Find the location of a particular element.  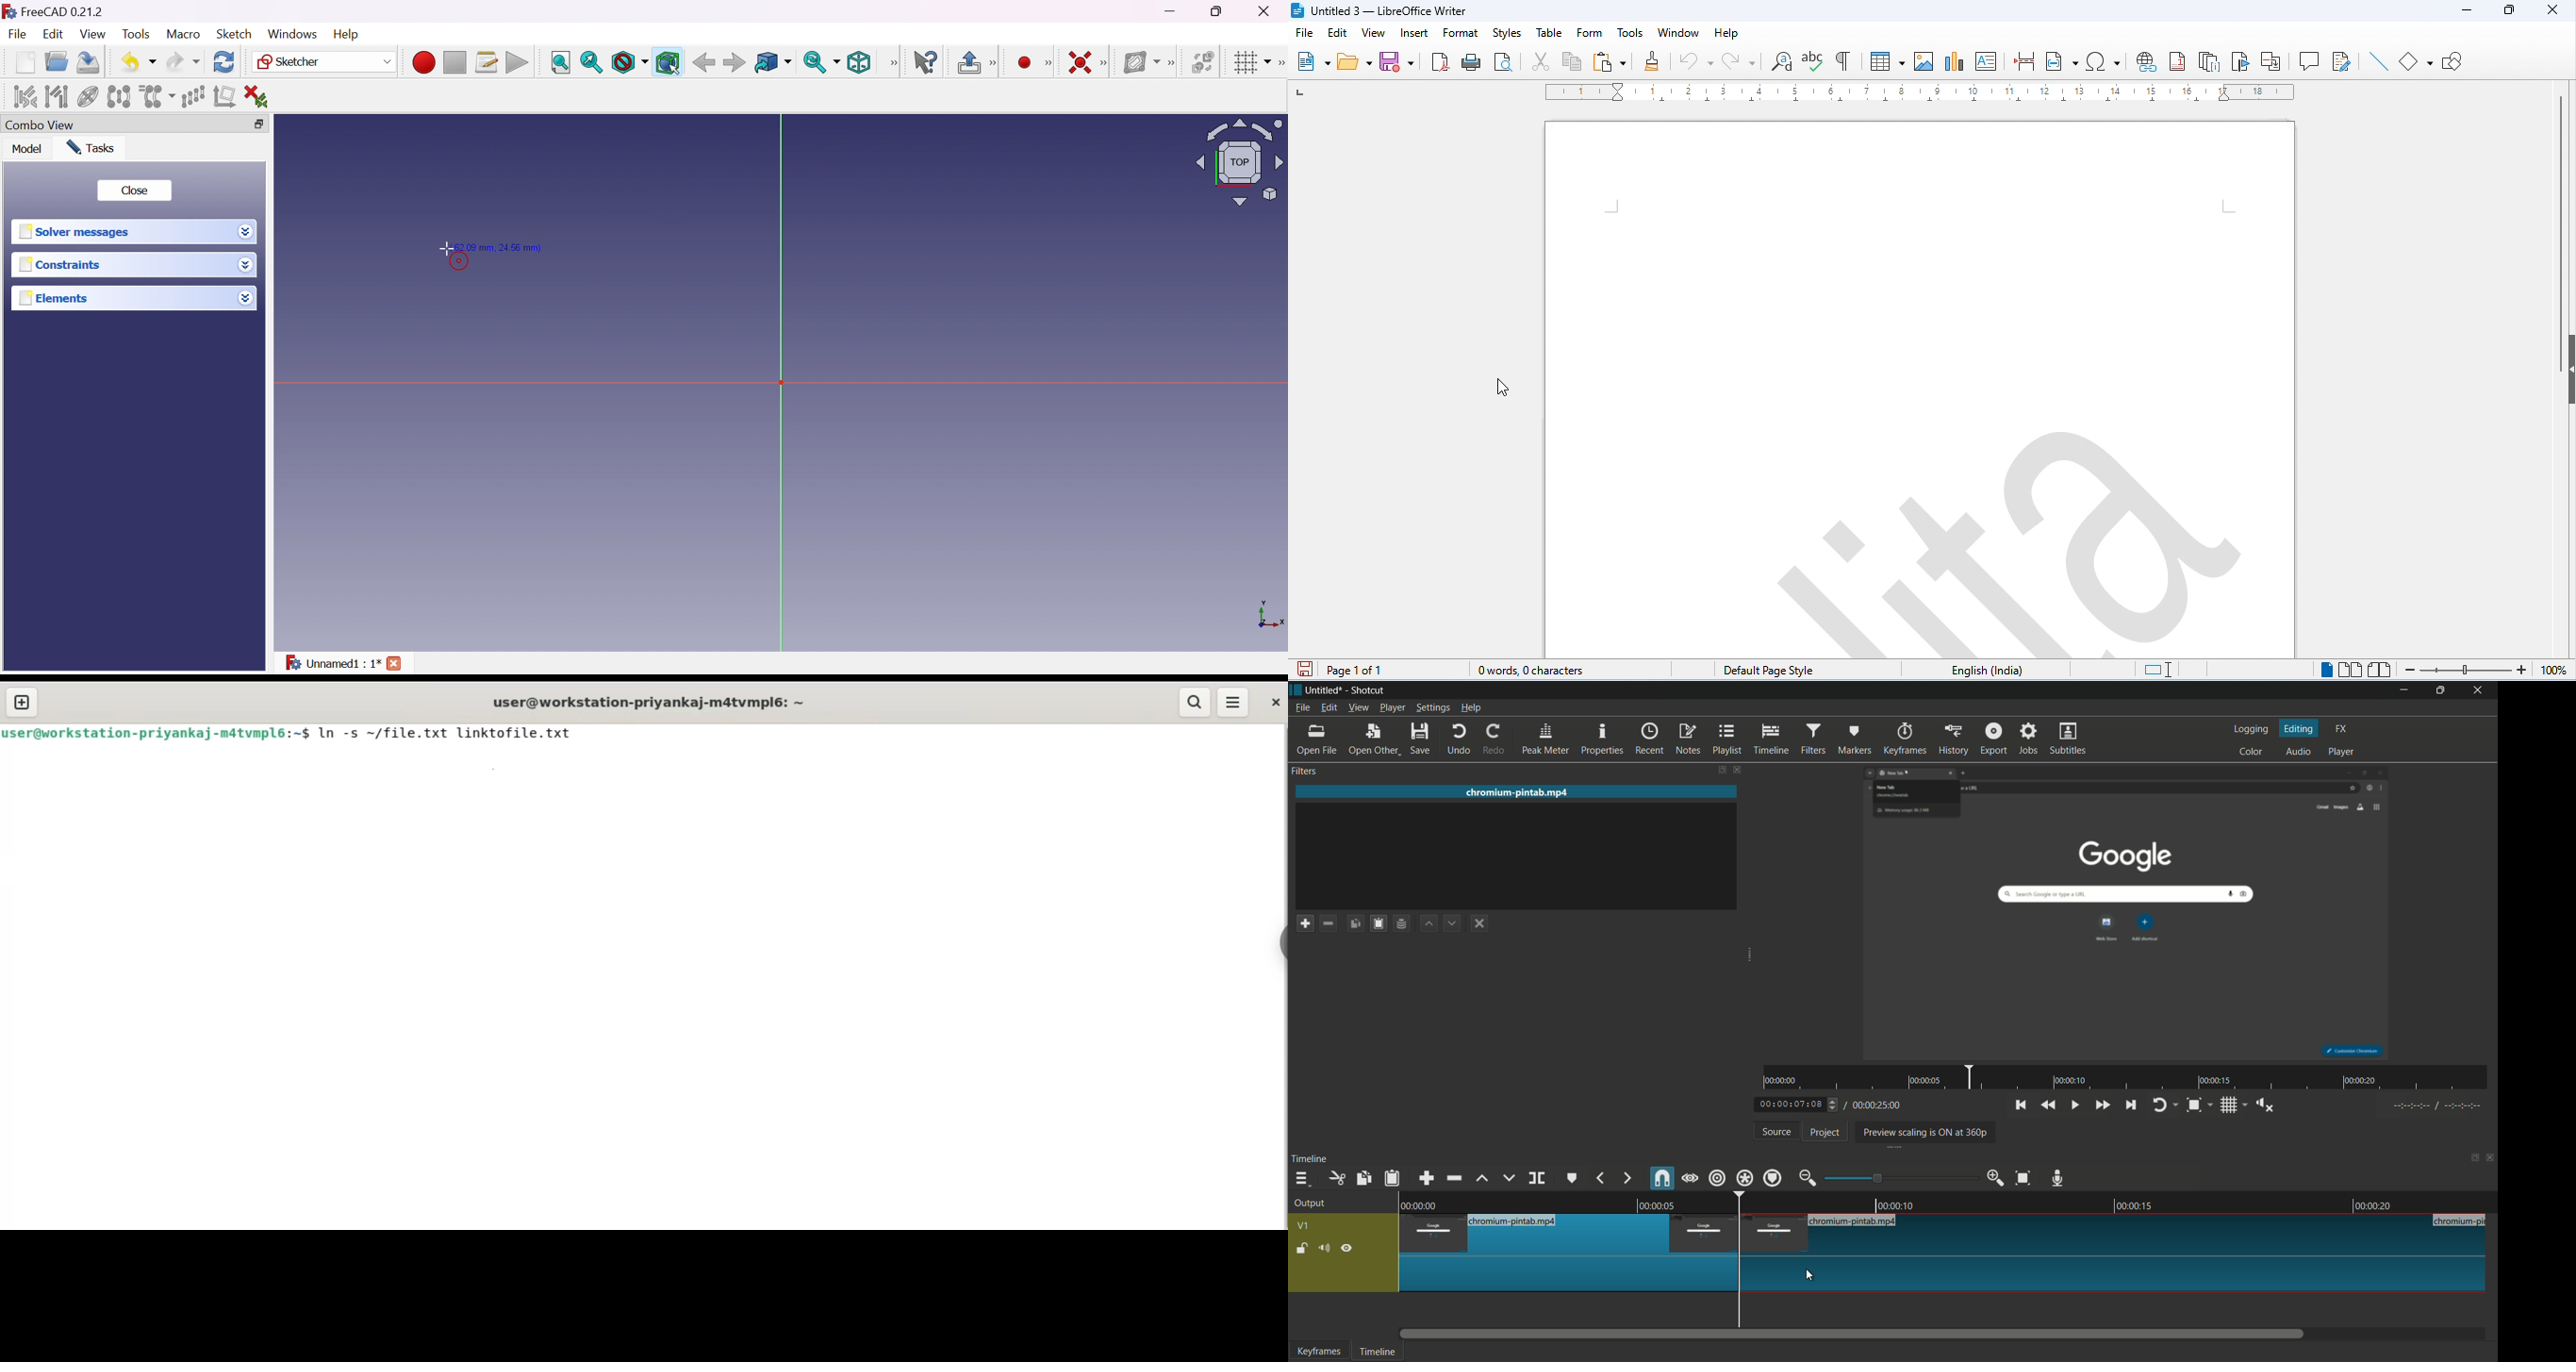

copy is located at coordinates (1574, 61).